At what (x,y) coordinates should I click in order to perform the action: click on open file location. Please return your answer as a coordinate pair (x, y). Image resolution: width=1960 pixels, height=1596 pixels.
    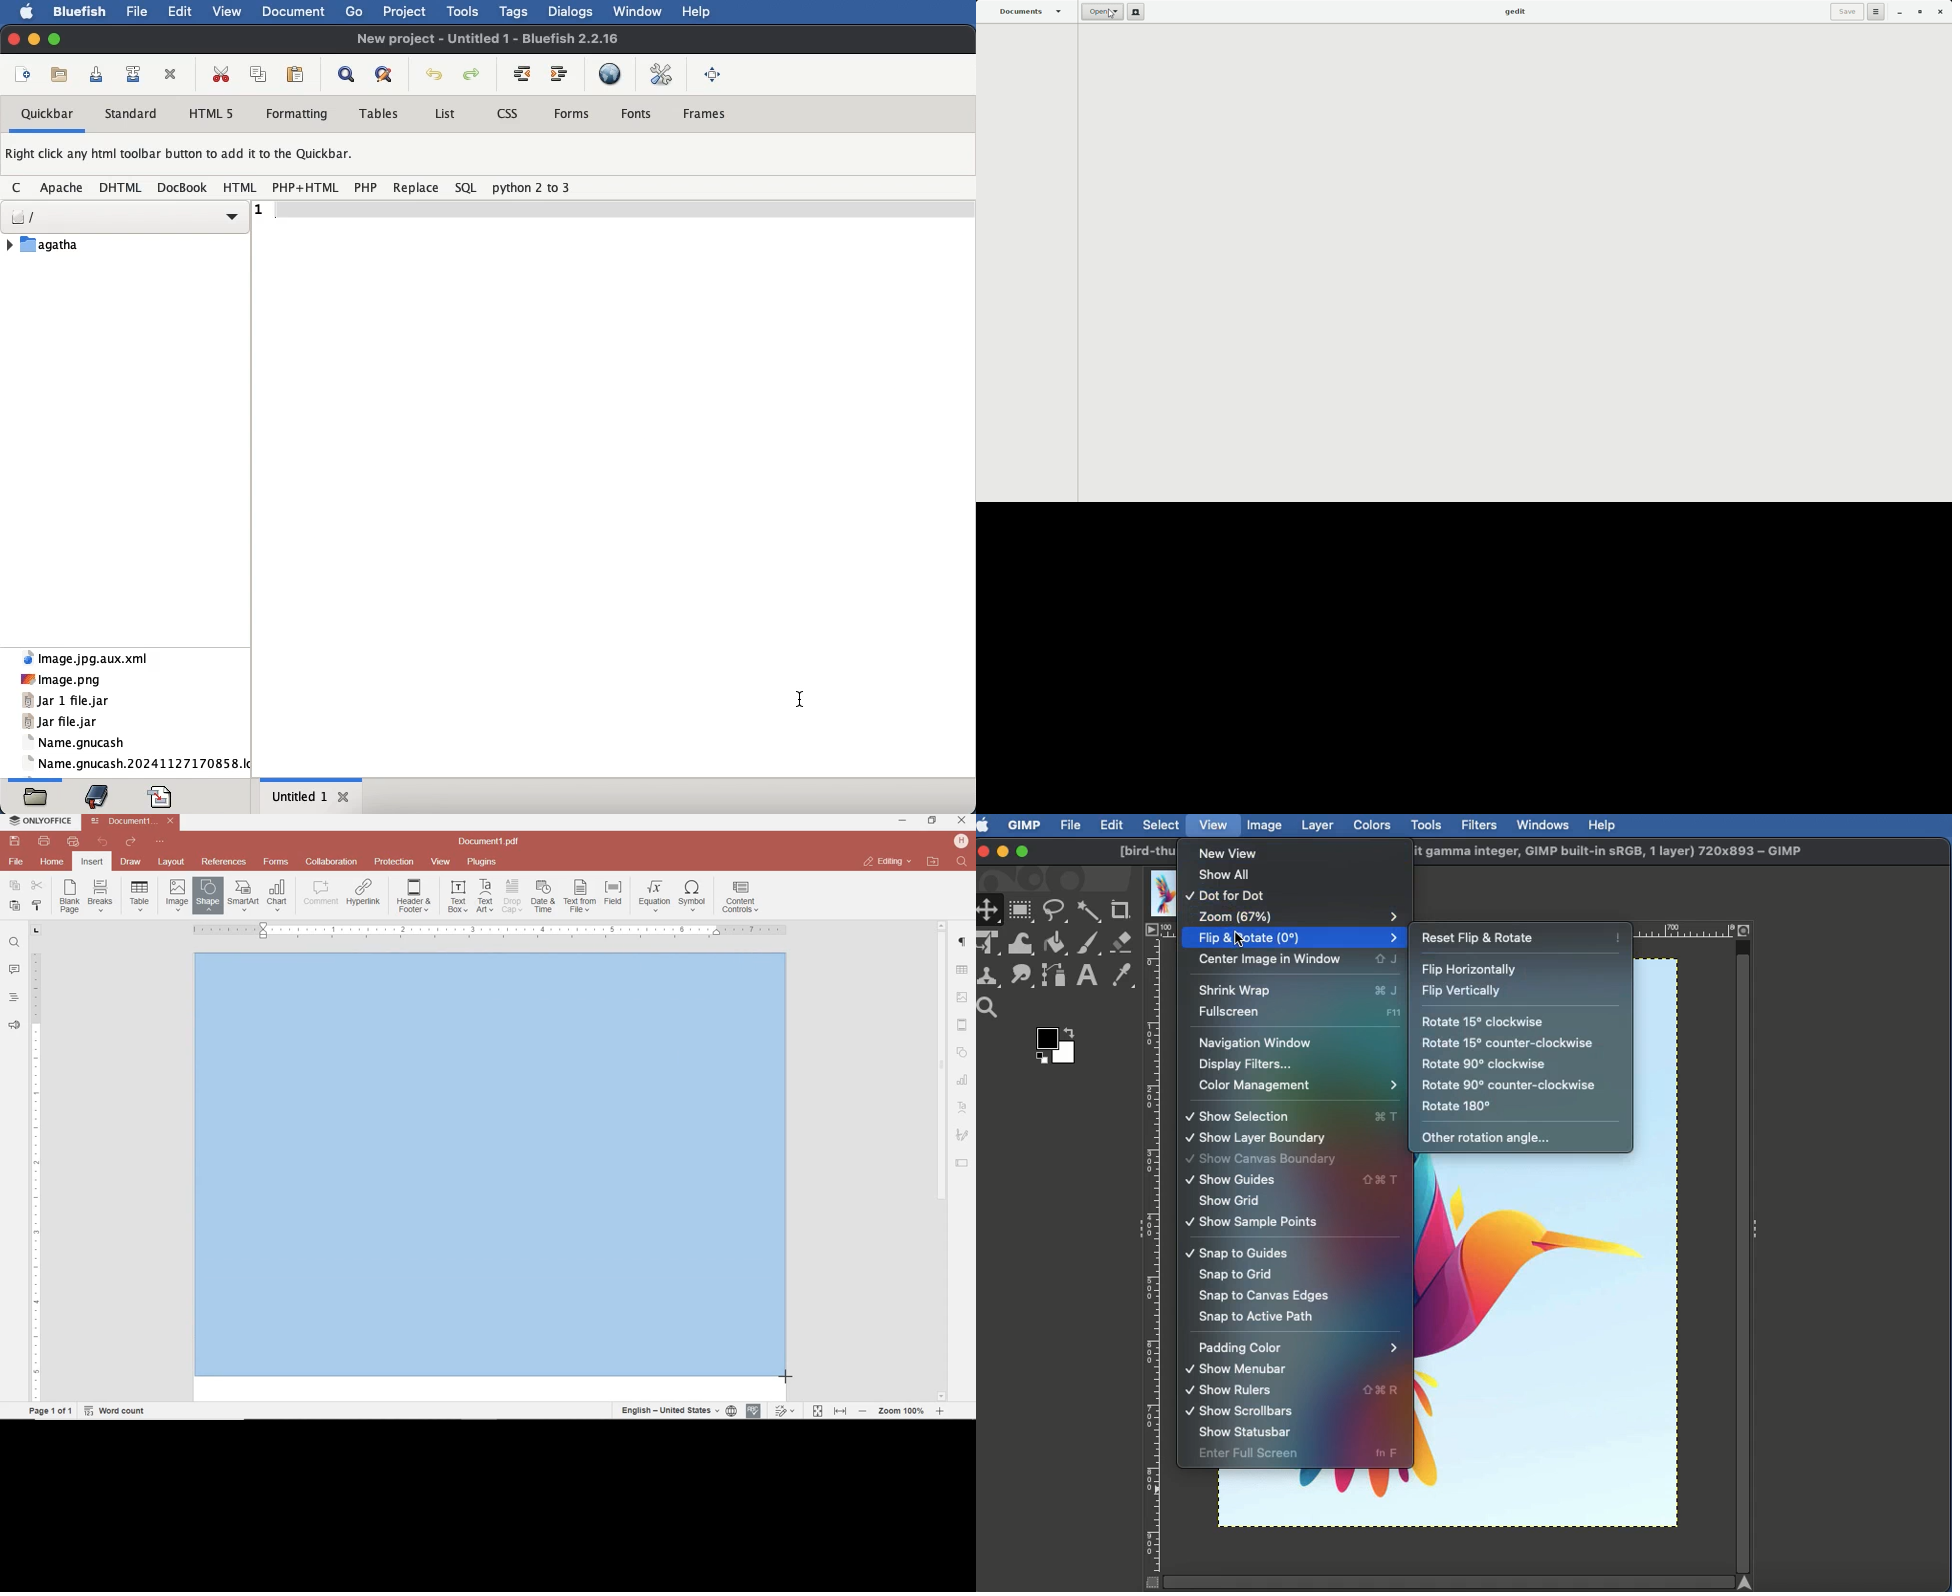
    Looking at the image, I should click on (933, 862).